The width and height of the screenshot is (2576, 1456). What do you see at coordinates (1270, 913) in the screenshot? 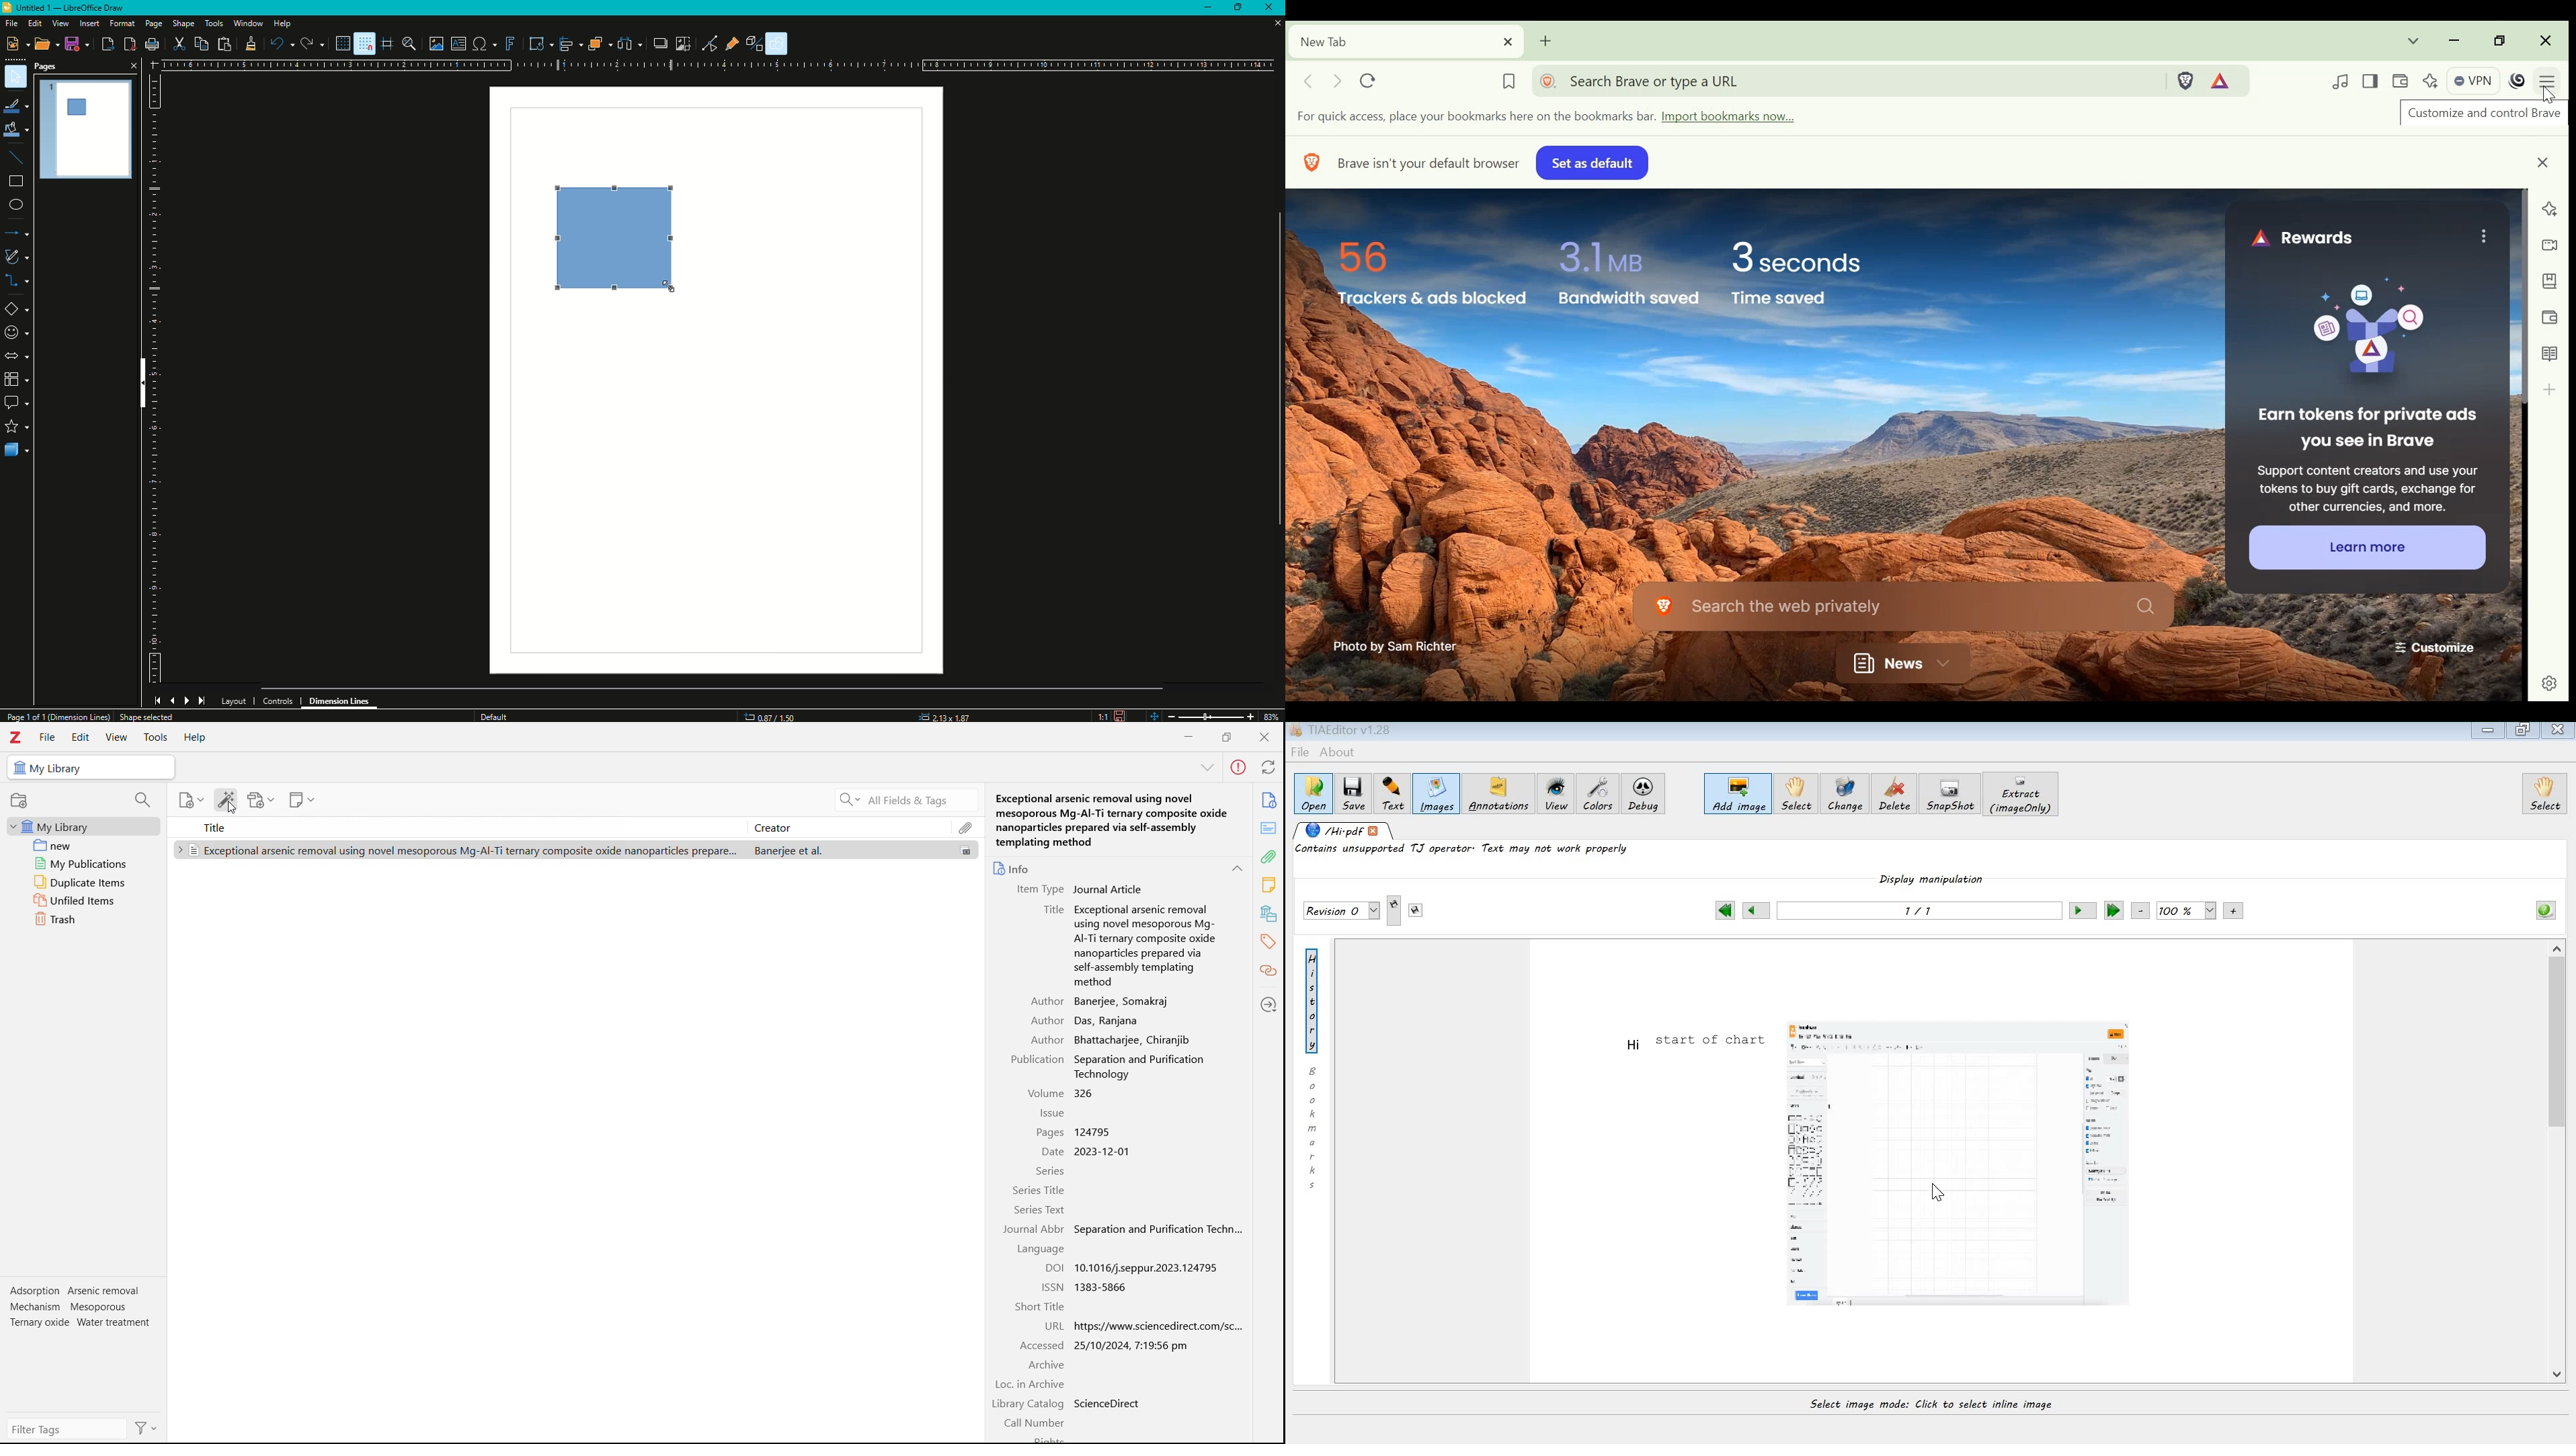
I see `libraries and collections` at bounding box center [1270, 913].